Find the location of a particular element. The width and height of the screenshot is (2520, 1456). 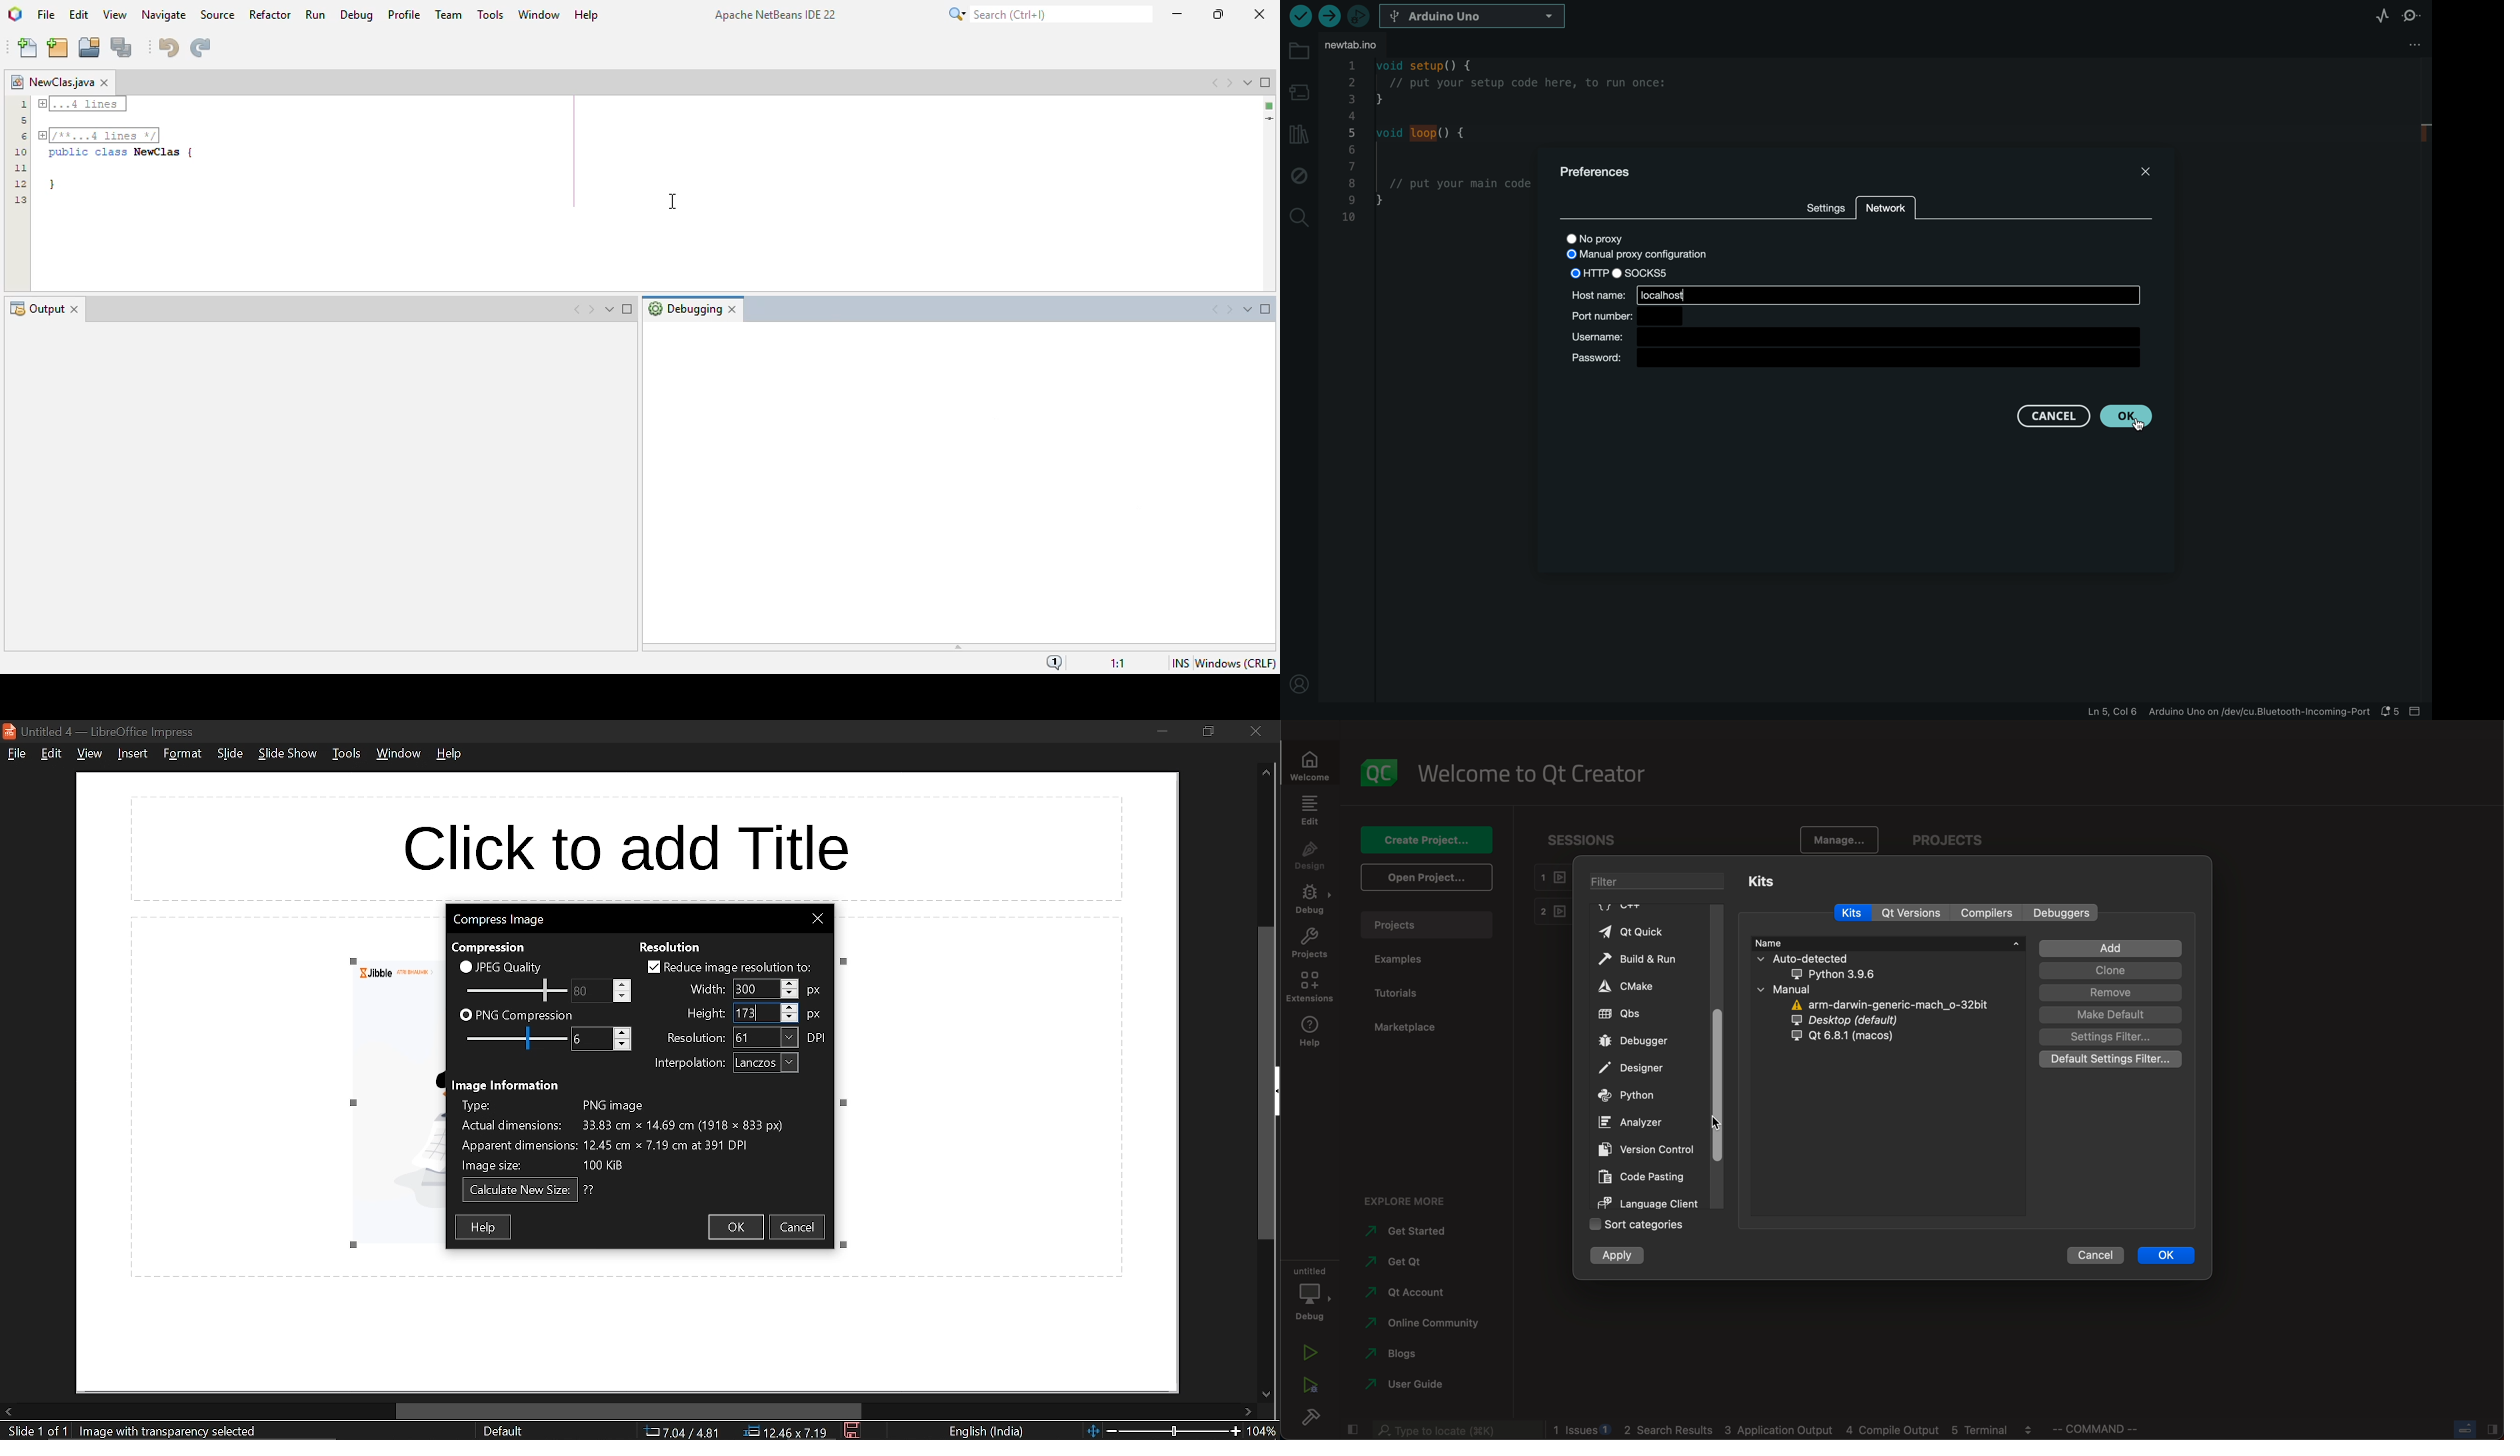

insert is located at coordinates (134, 754).